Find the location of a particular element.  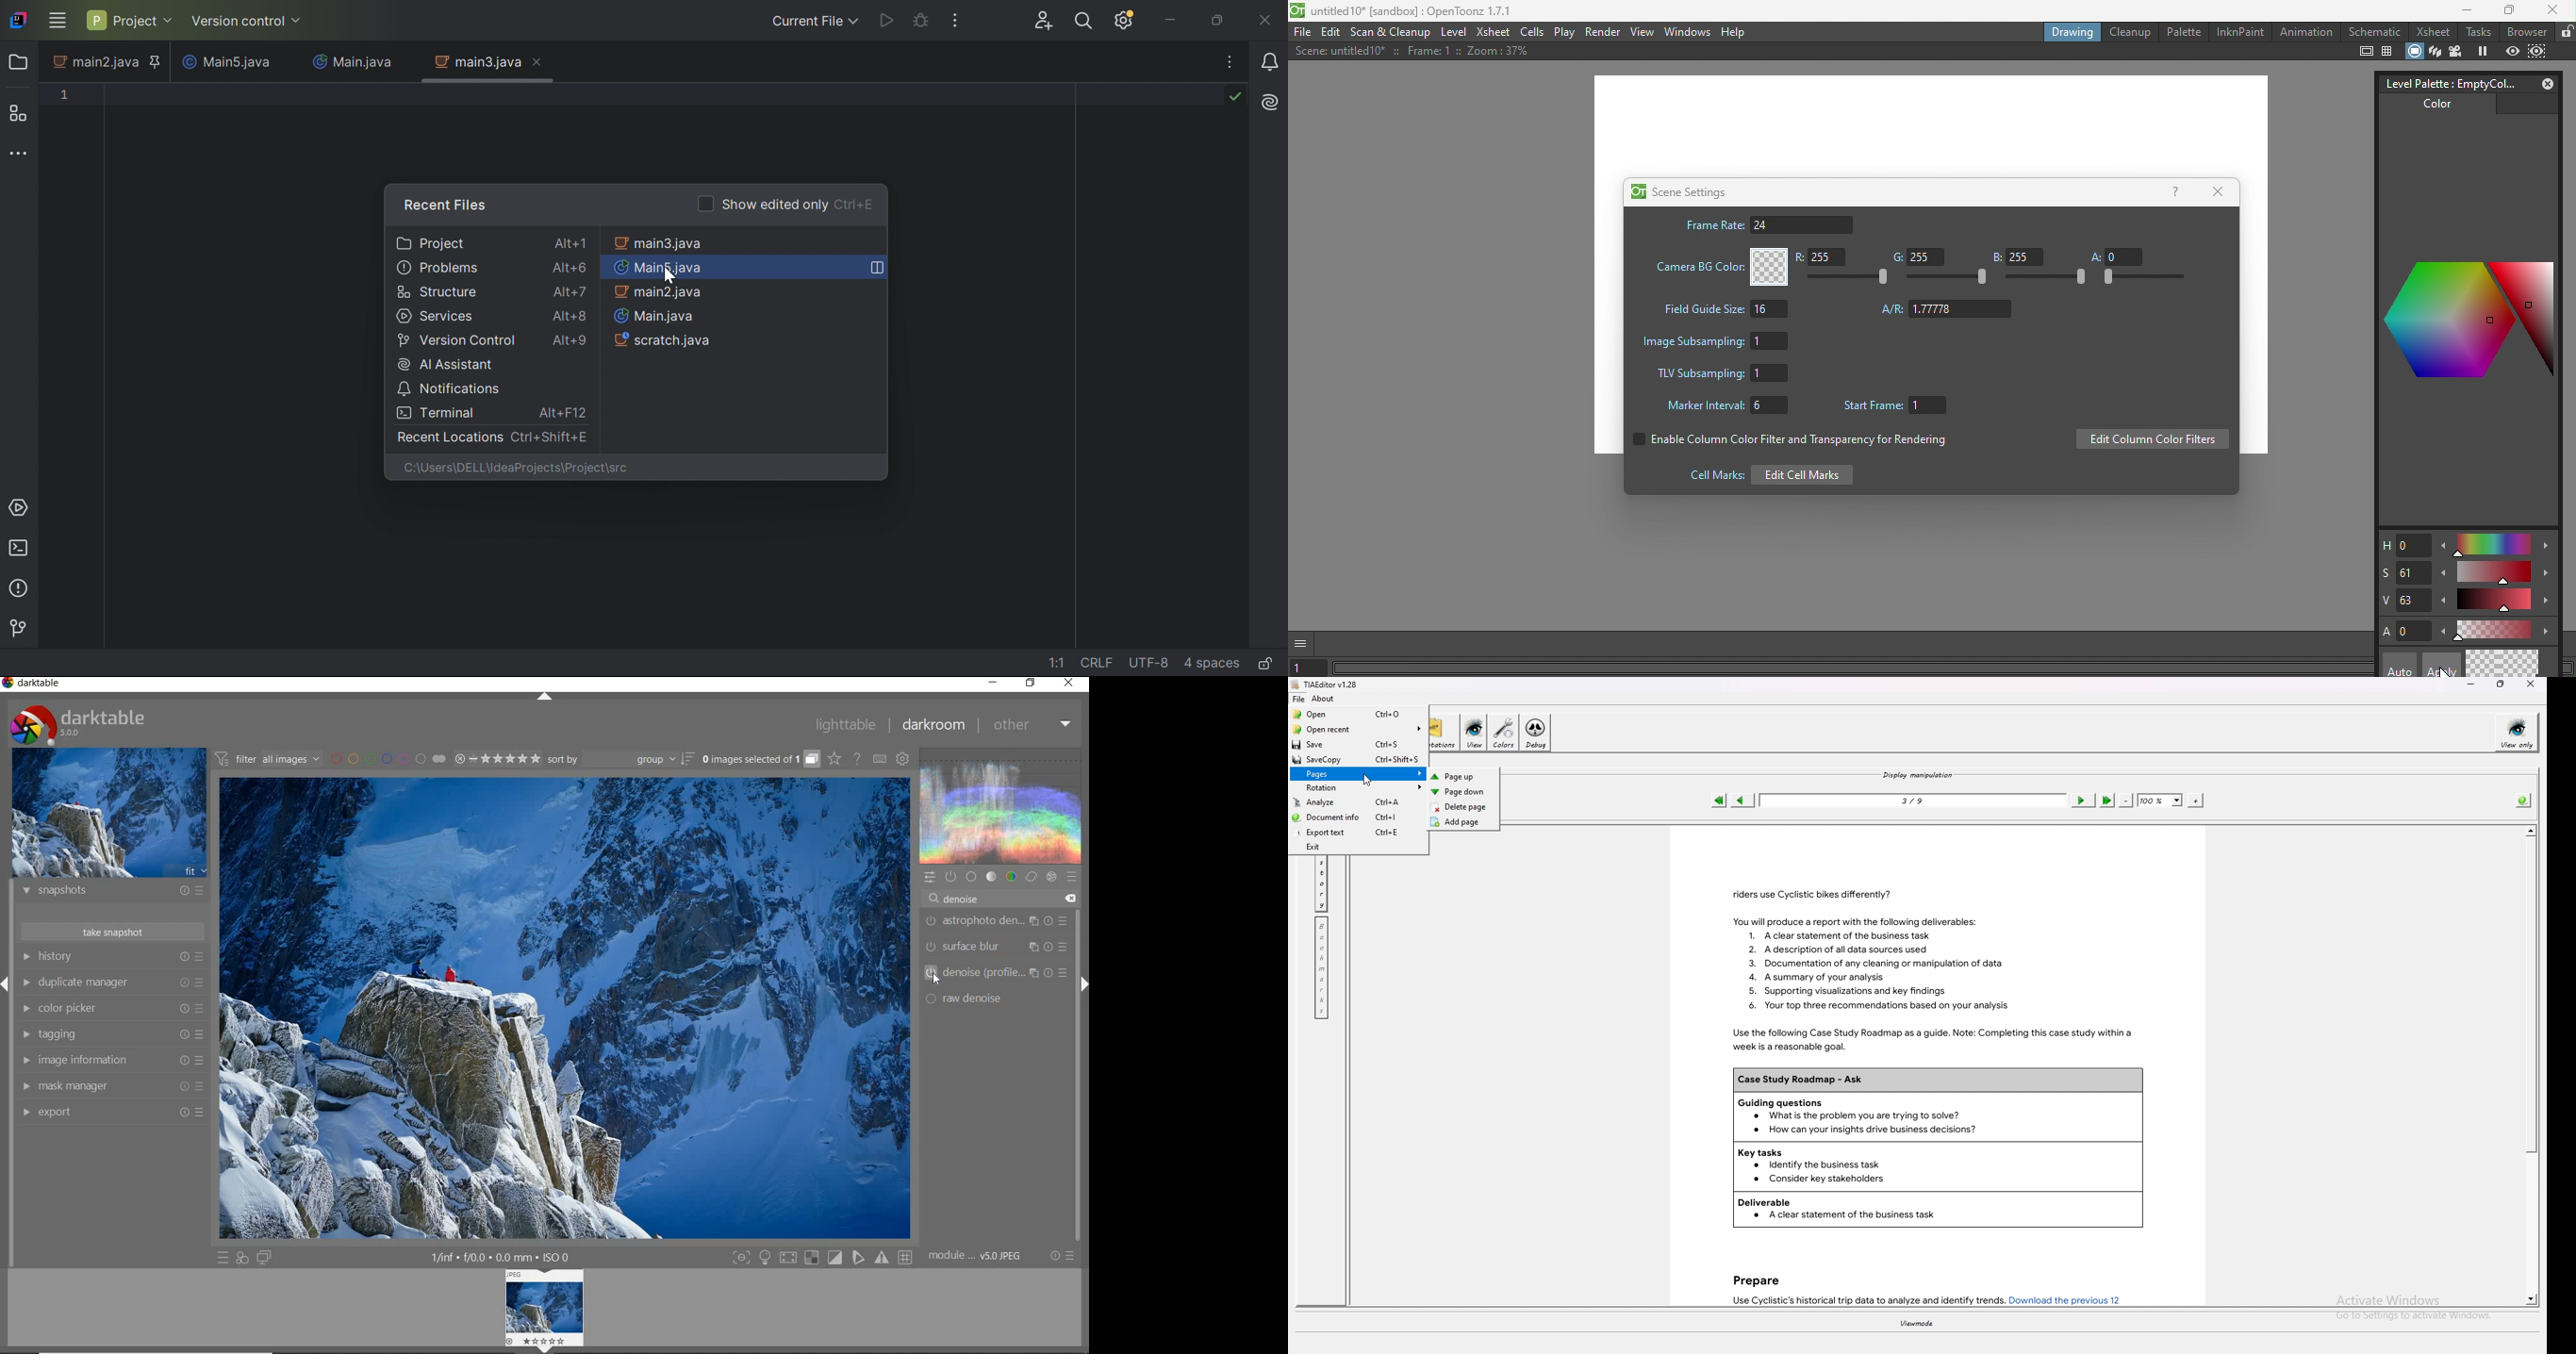

reset or presets and preferences is located at coordinates (1064, 1255).